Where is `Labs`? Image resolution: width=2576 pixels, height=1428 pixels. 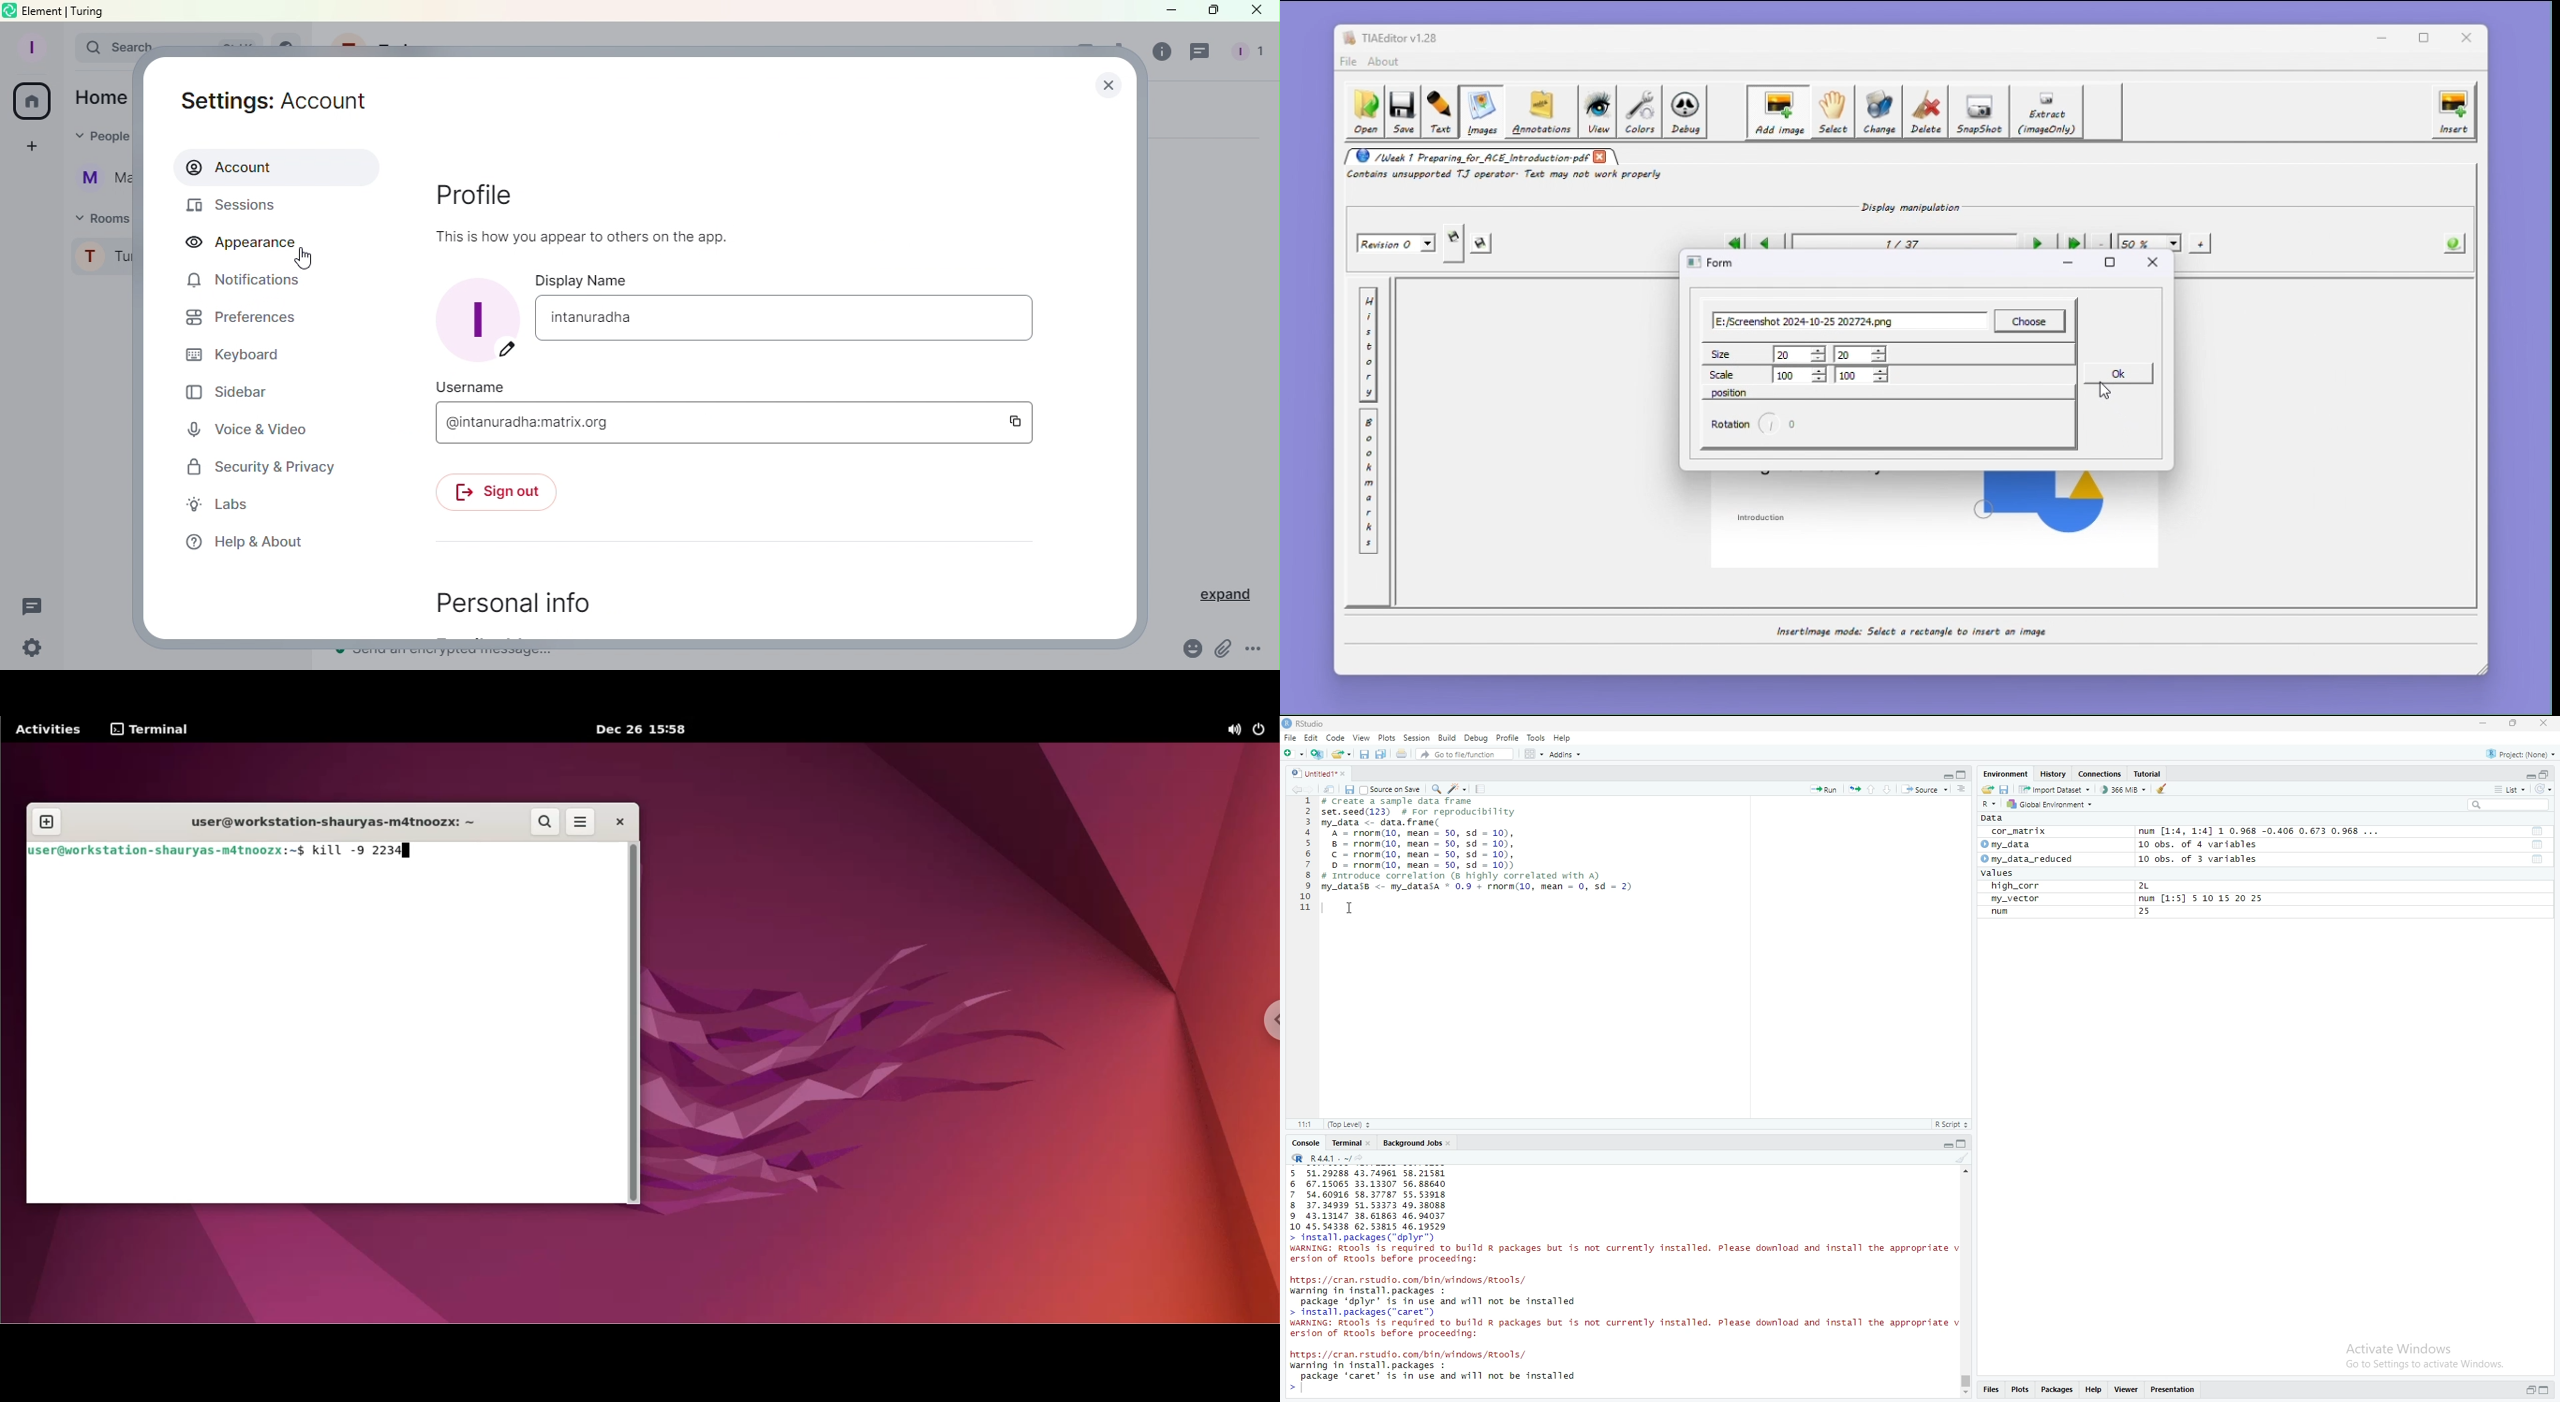
Labs is located at coordinates (221, 505).